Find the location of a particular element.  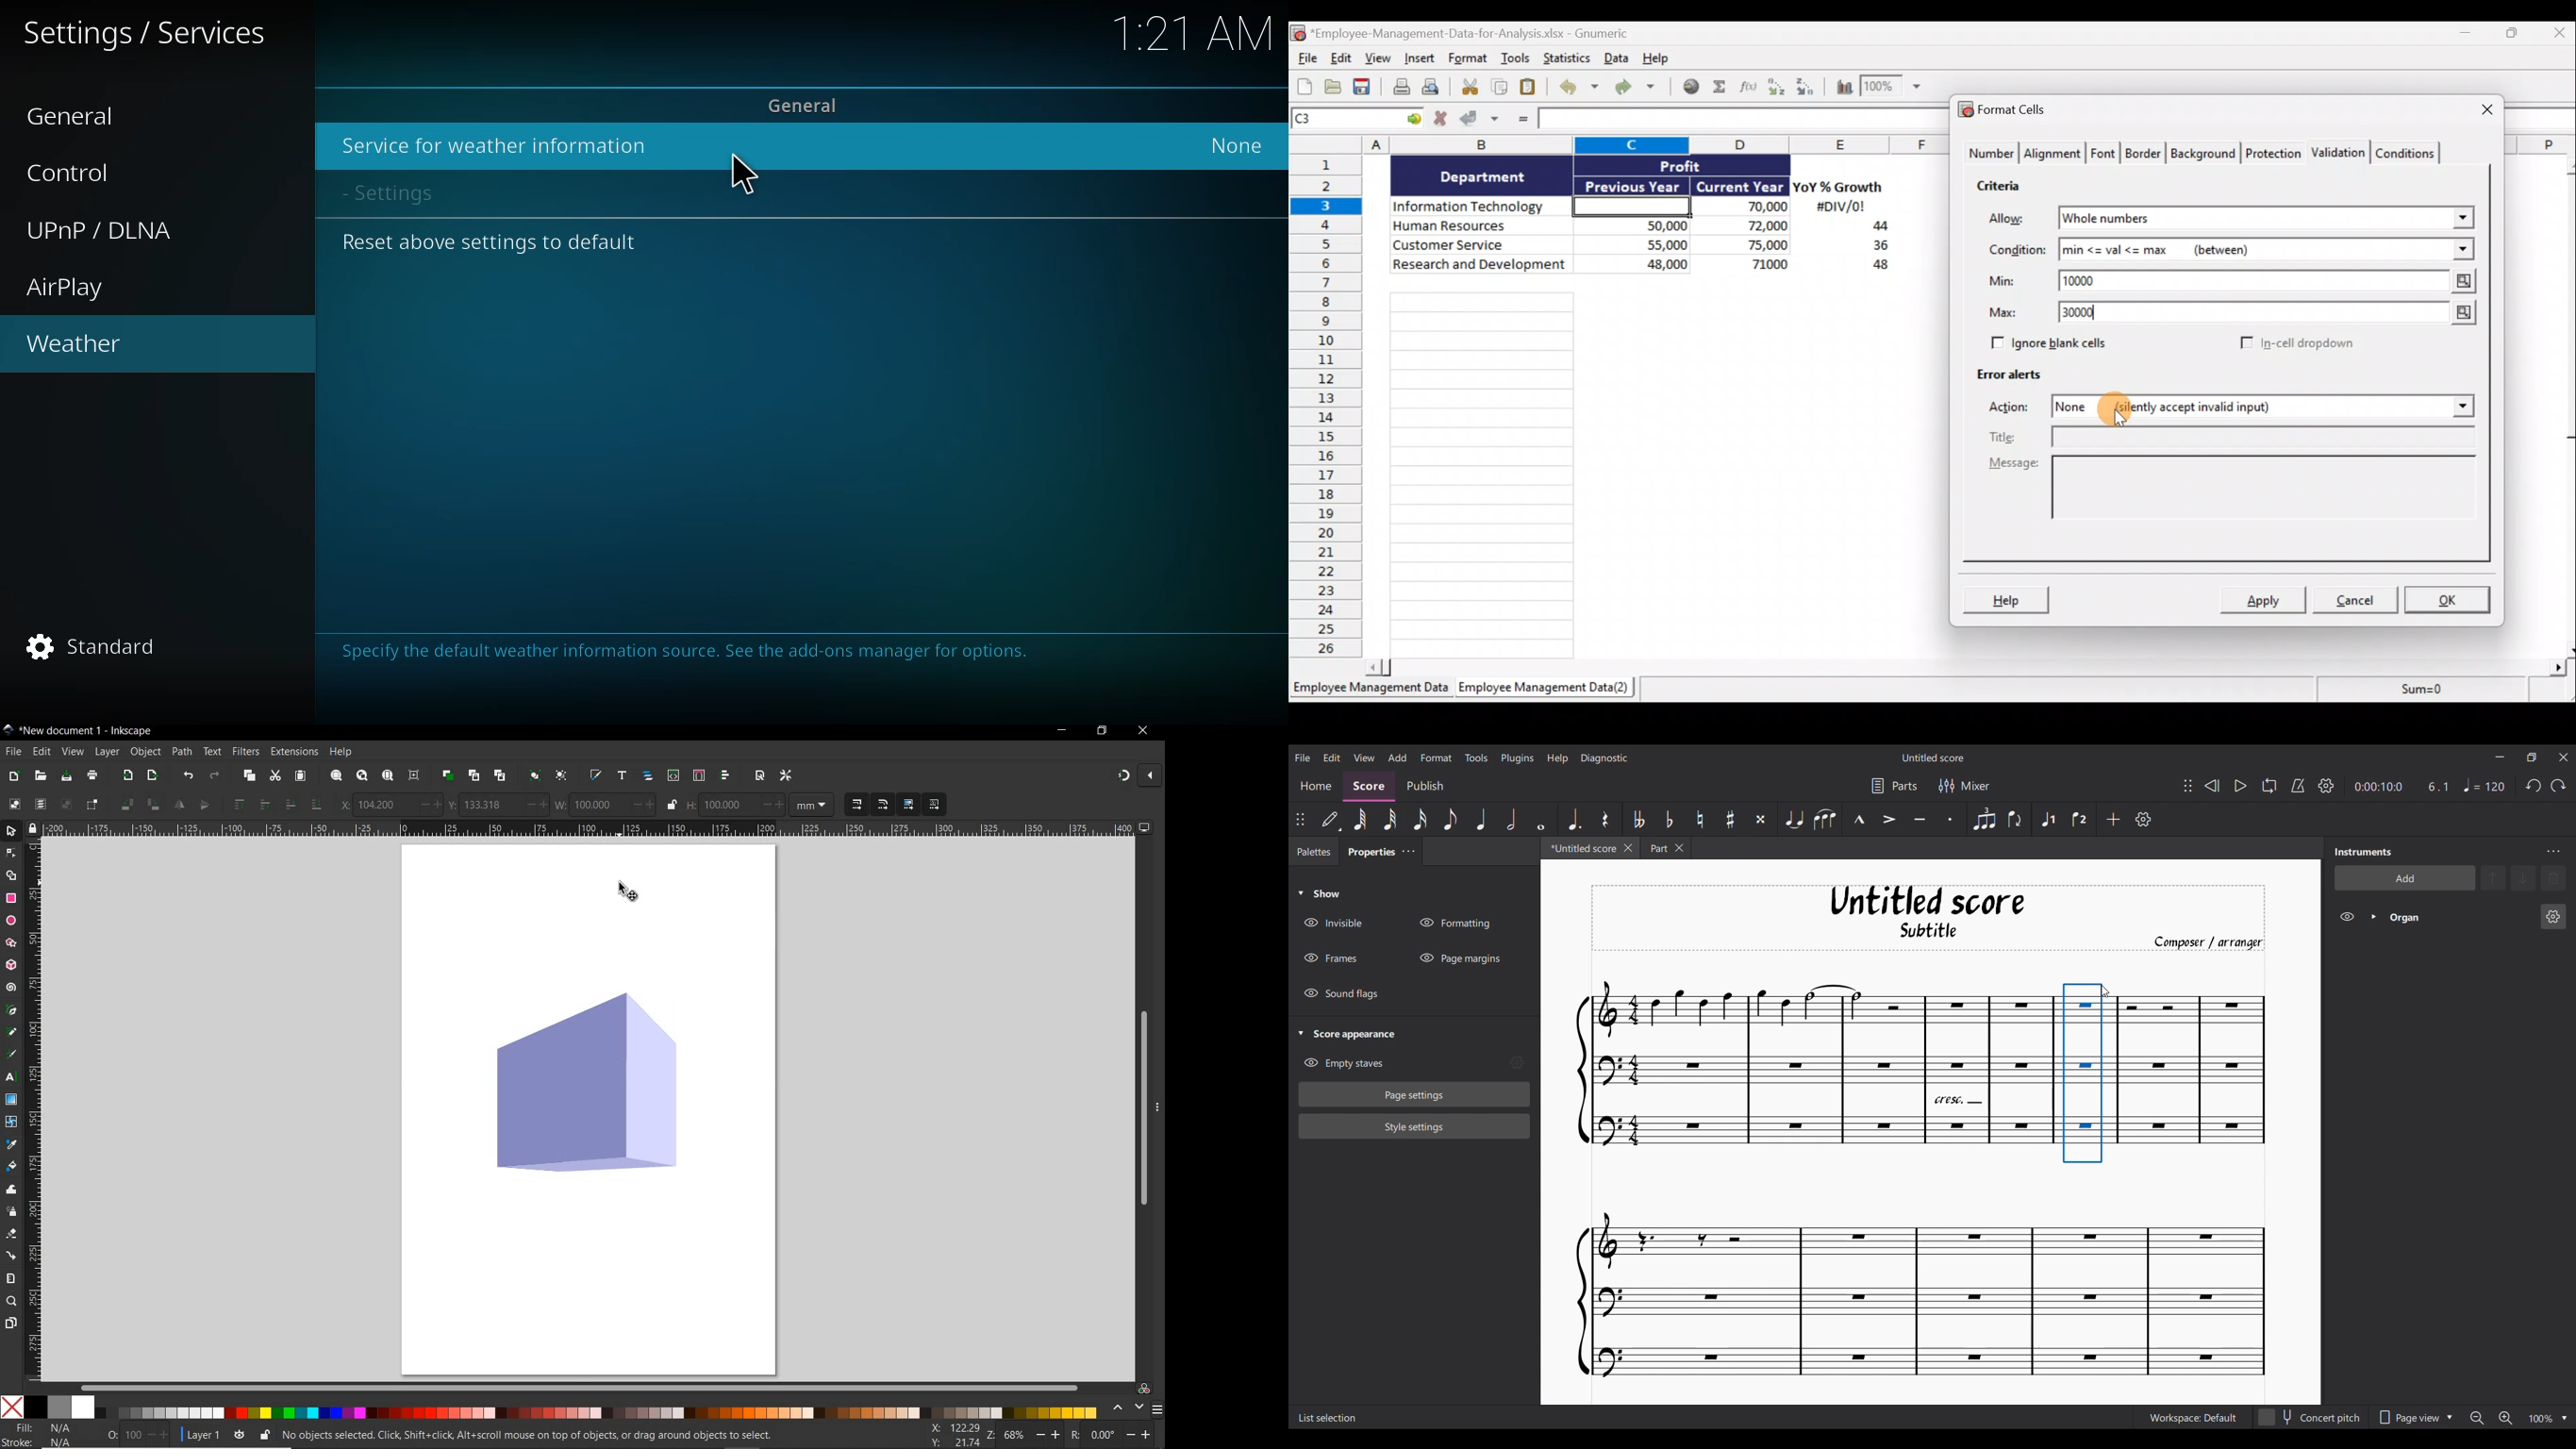

lower selection is located at coordinates (317, 804).